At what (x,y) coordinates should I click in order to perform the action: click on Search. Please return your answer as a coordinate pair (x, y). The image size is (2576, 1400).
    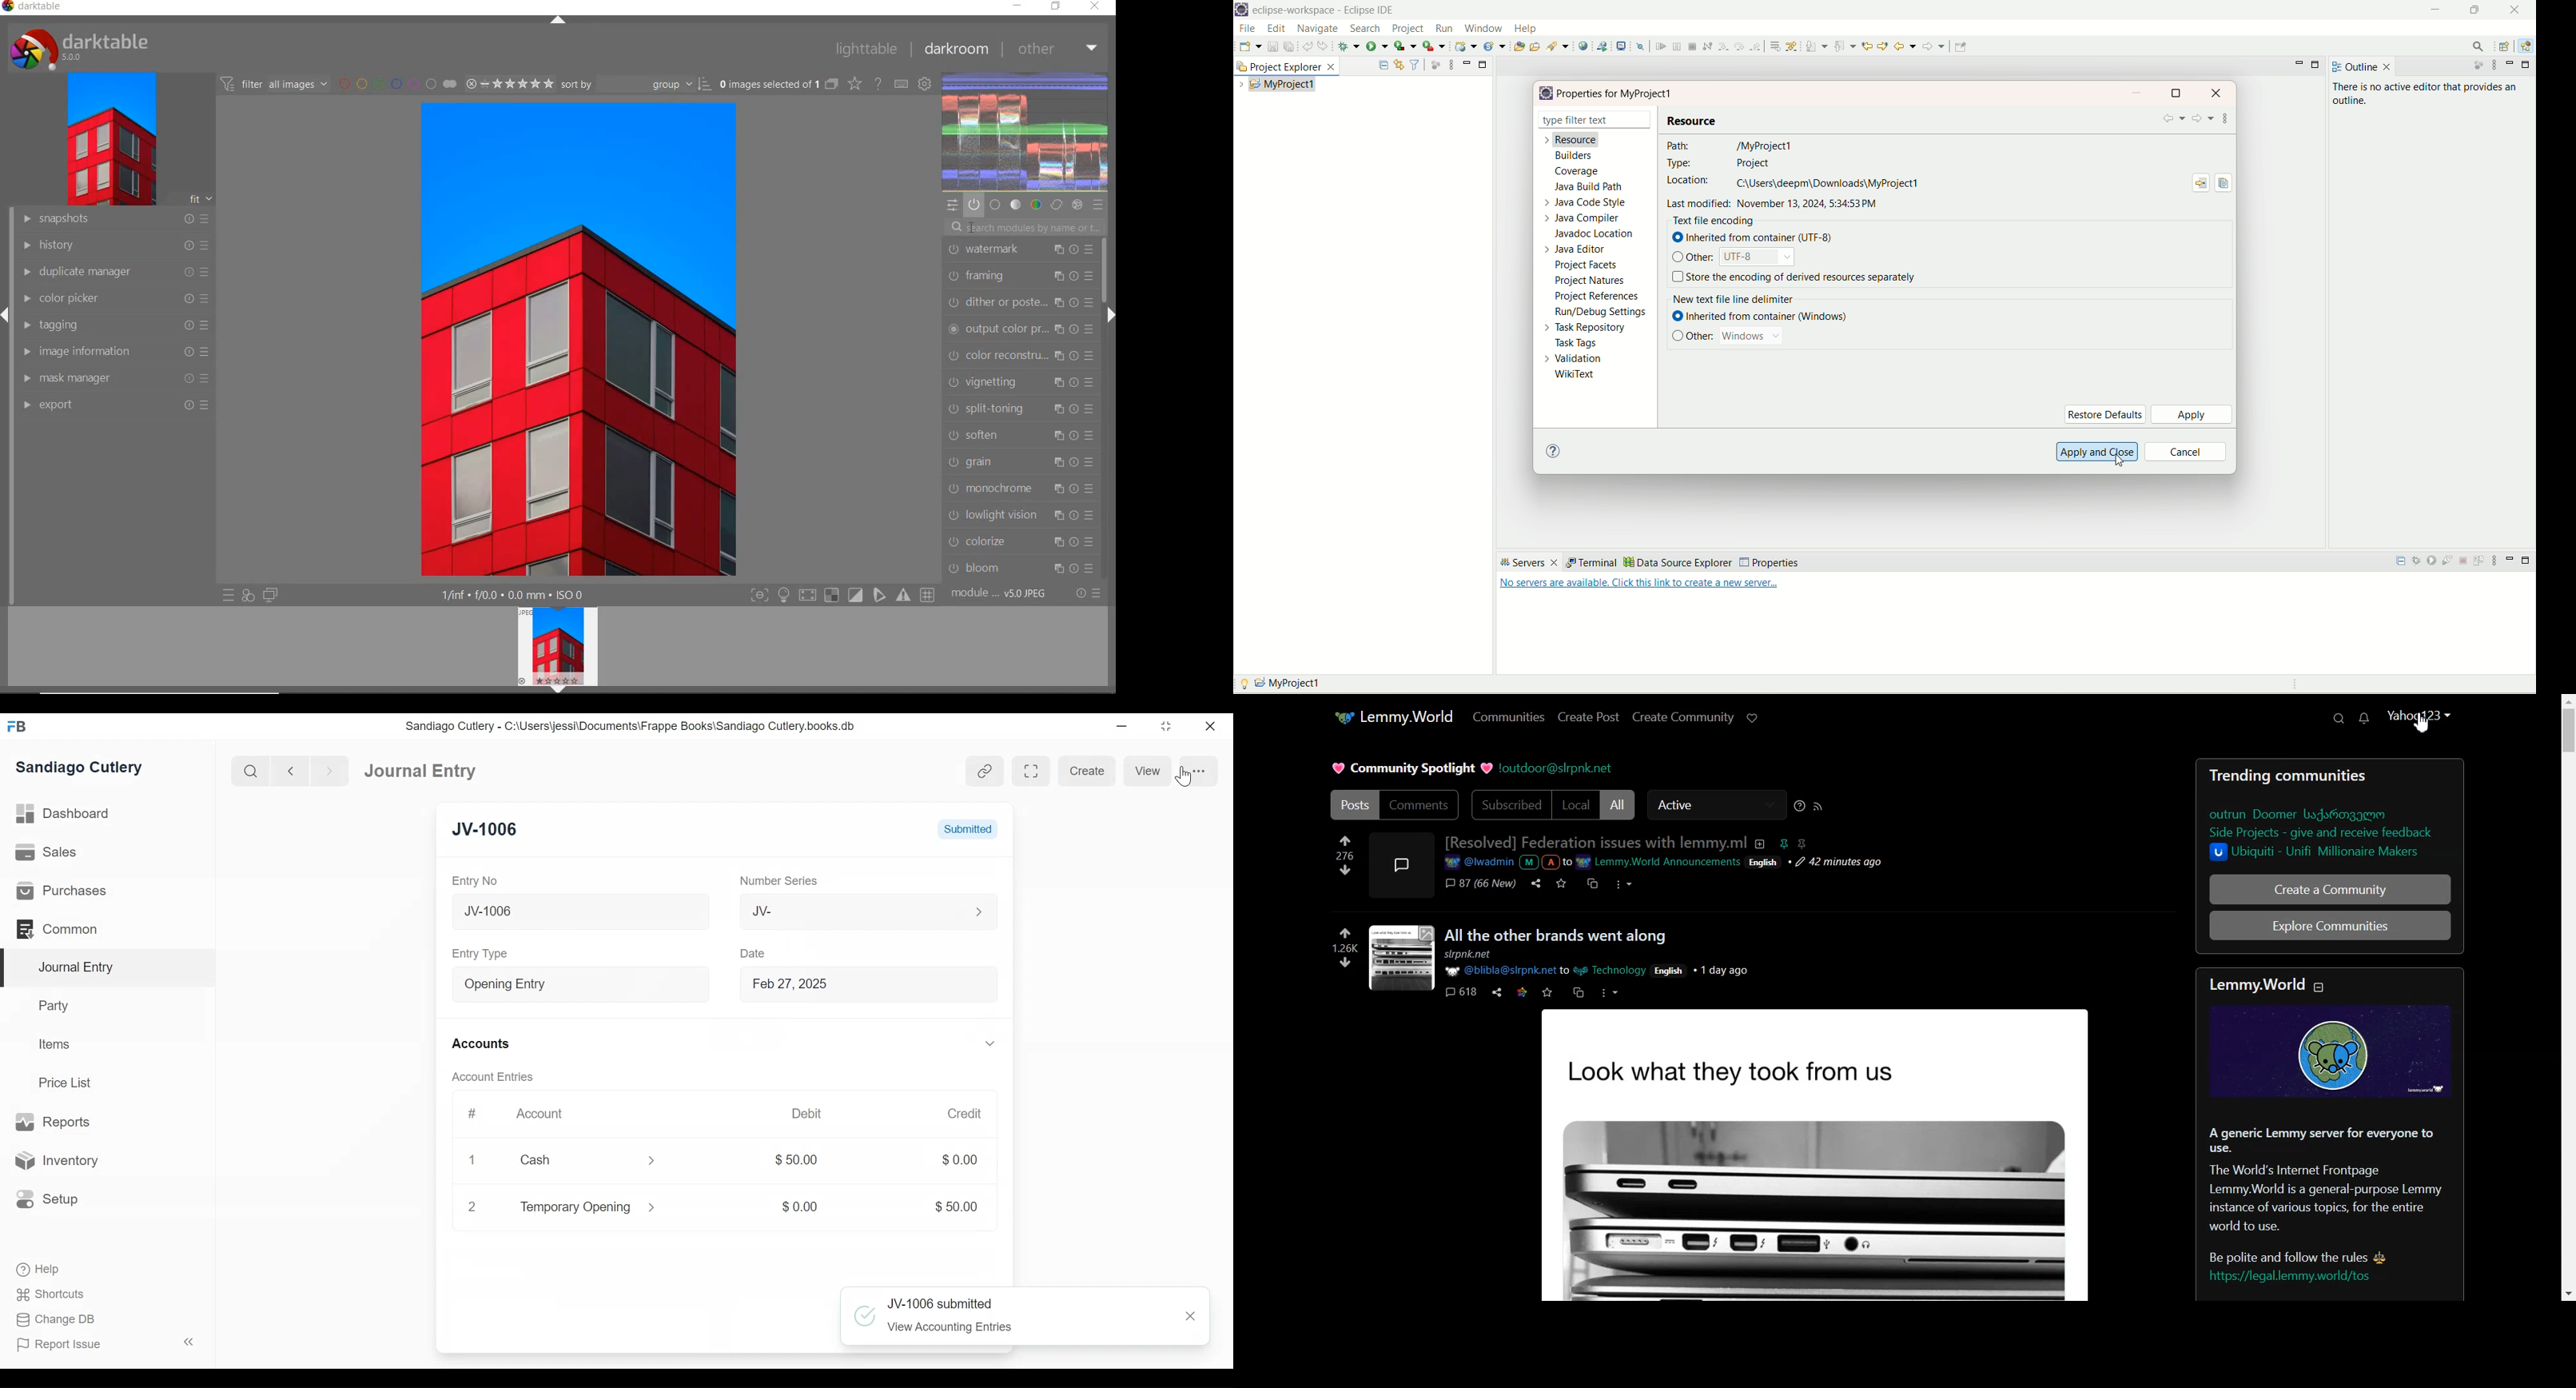
    Looking at the image, I should click on (249, 770).